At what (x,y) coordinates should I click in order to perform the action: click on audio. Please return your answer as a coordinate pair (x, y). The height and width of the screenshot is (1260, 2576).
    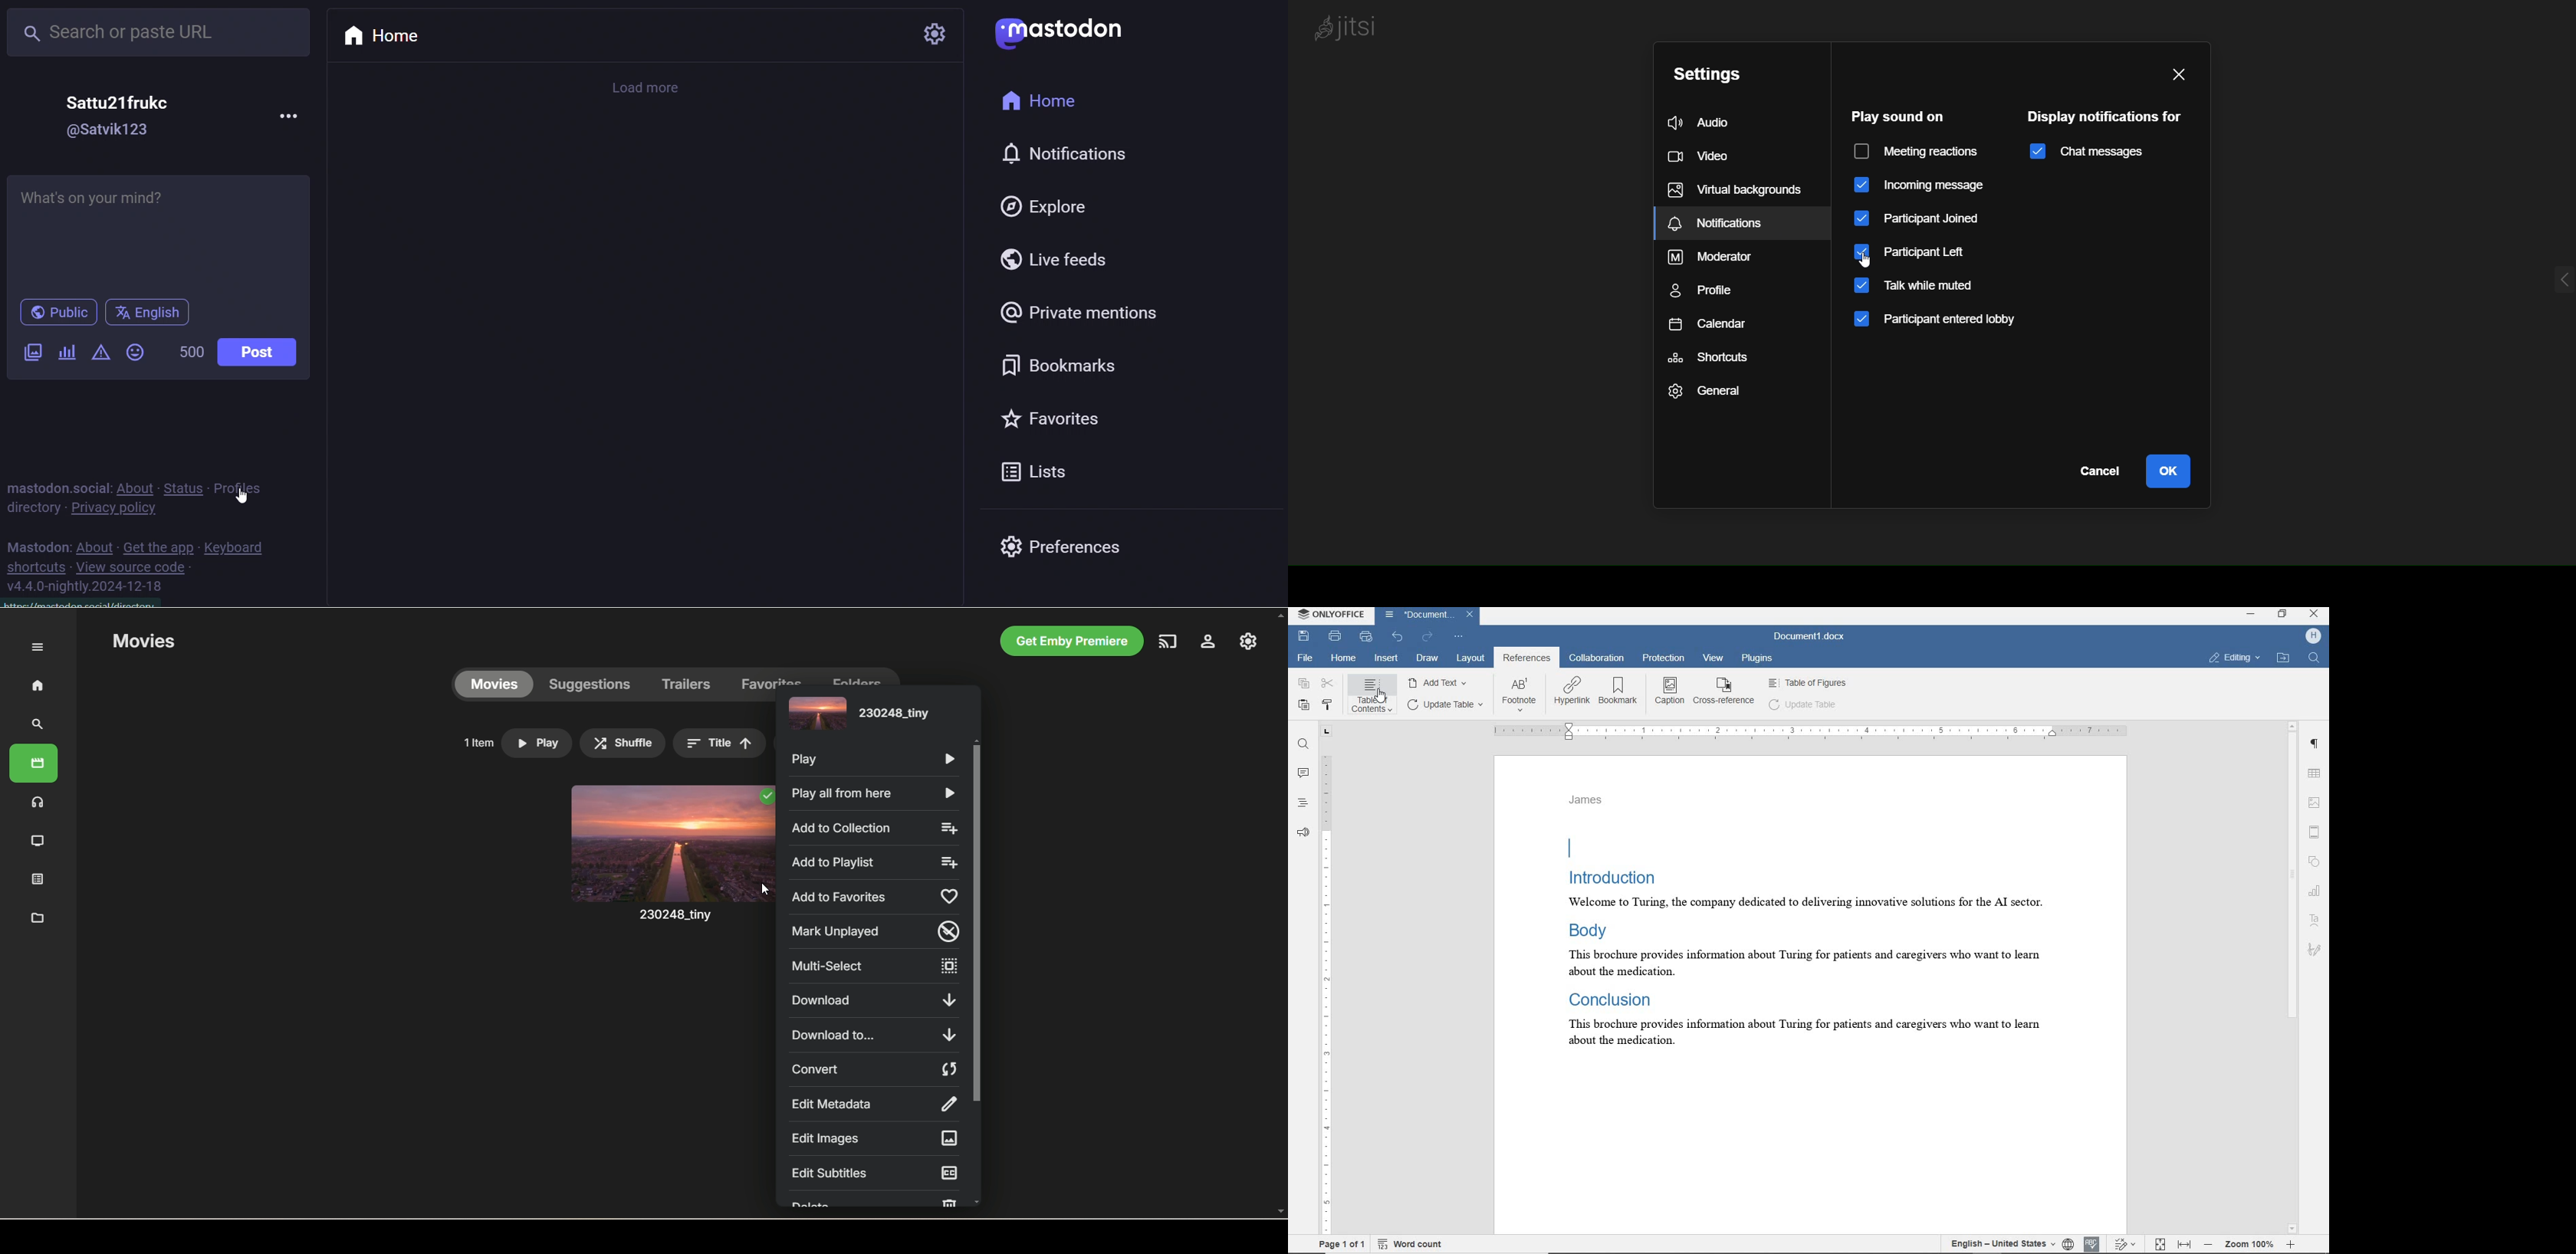
    Looking at the image, I should click on (1706, 122).